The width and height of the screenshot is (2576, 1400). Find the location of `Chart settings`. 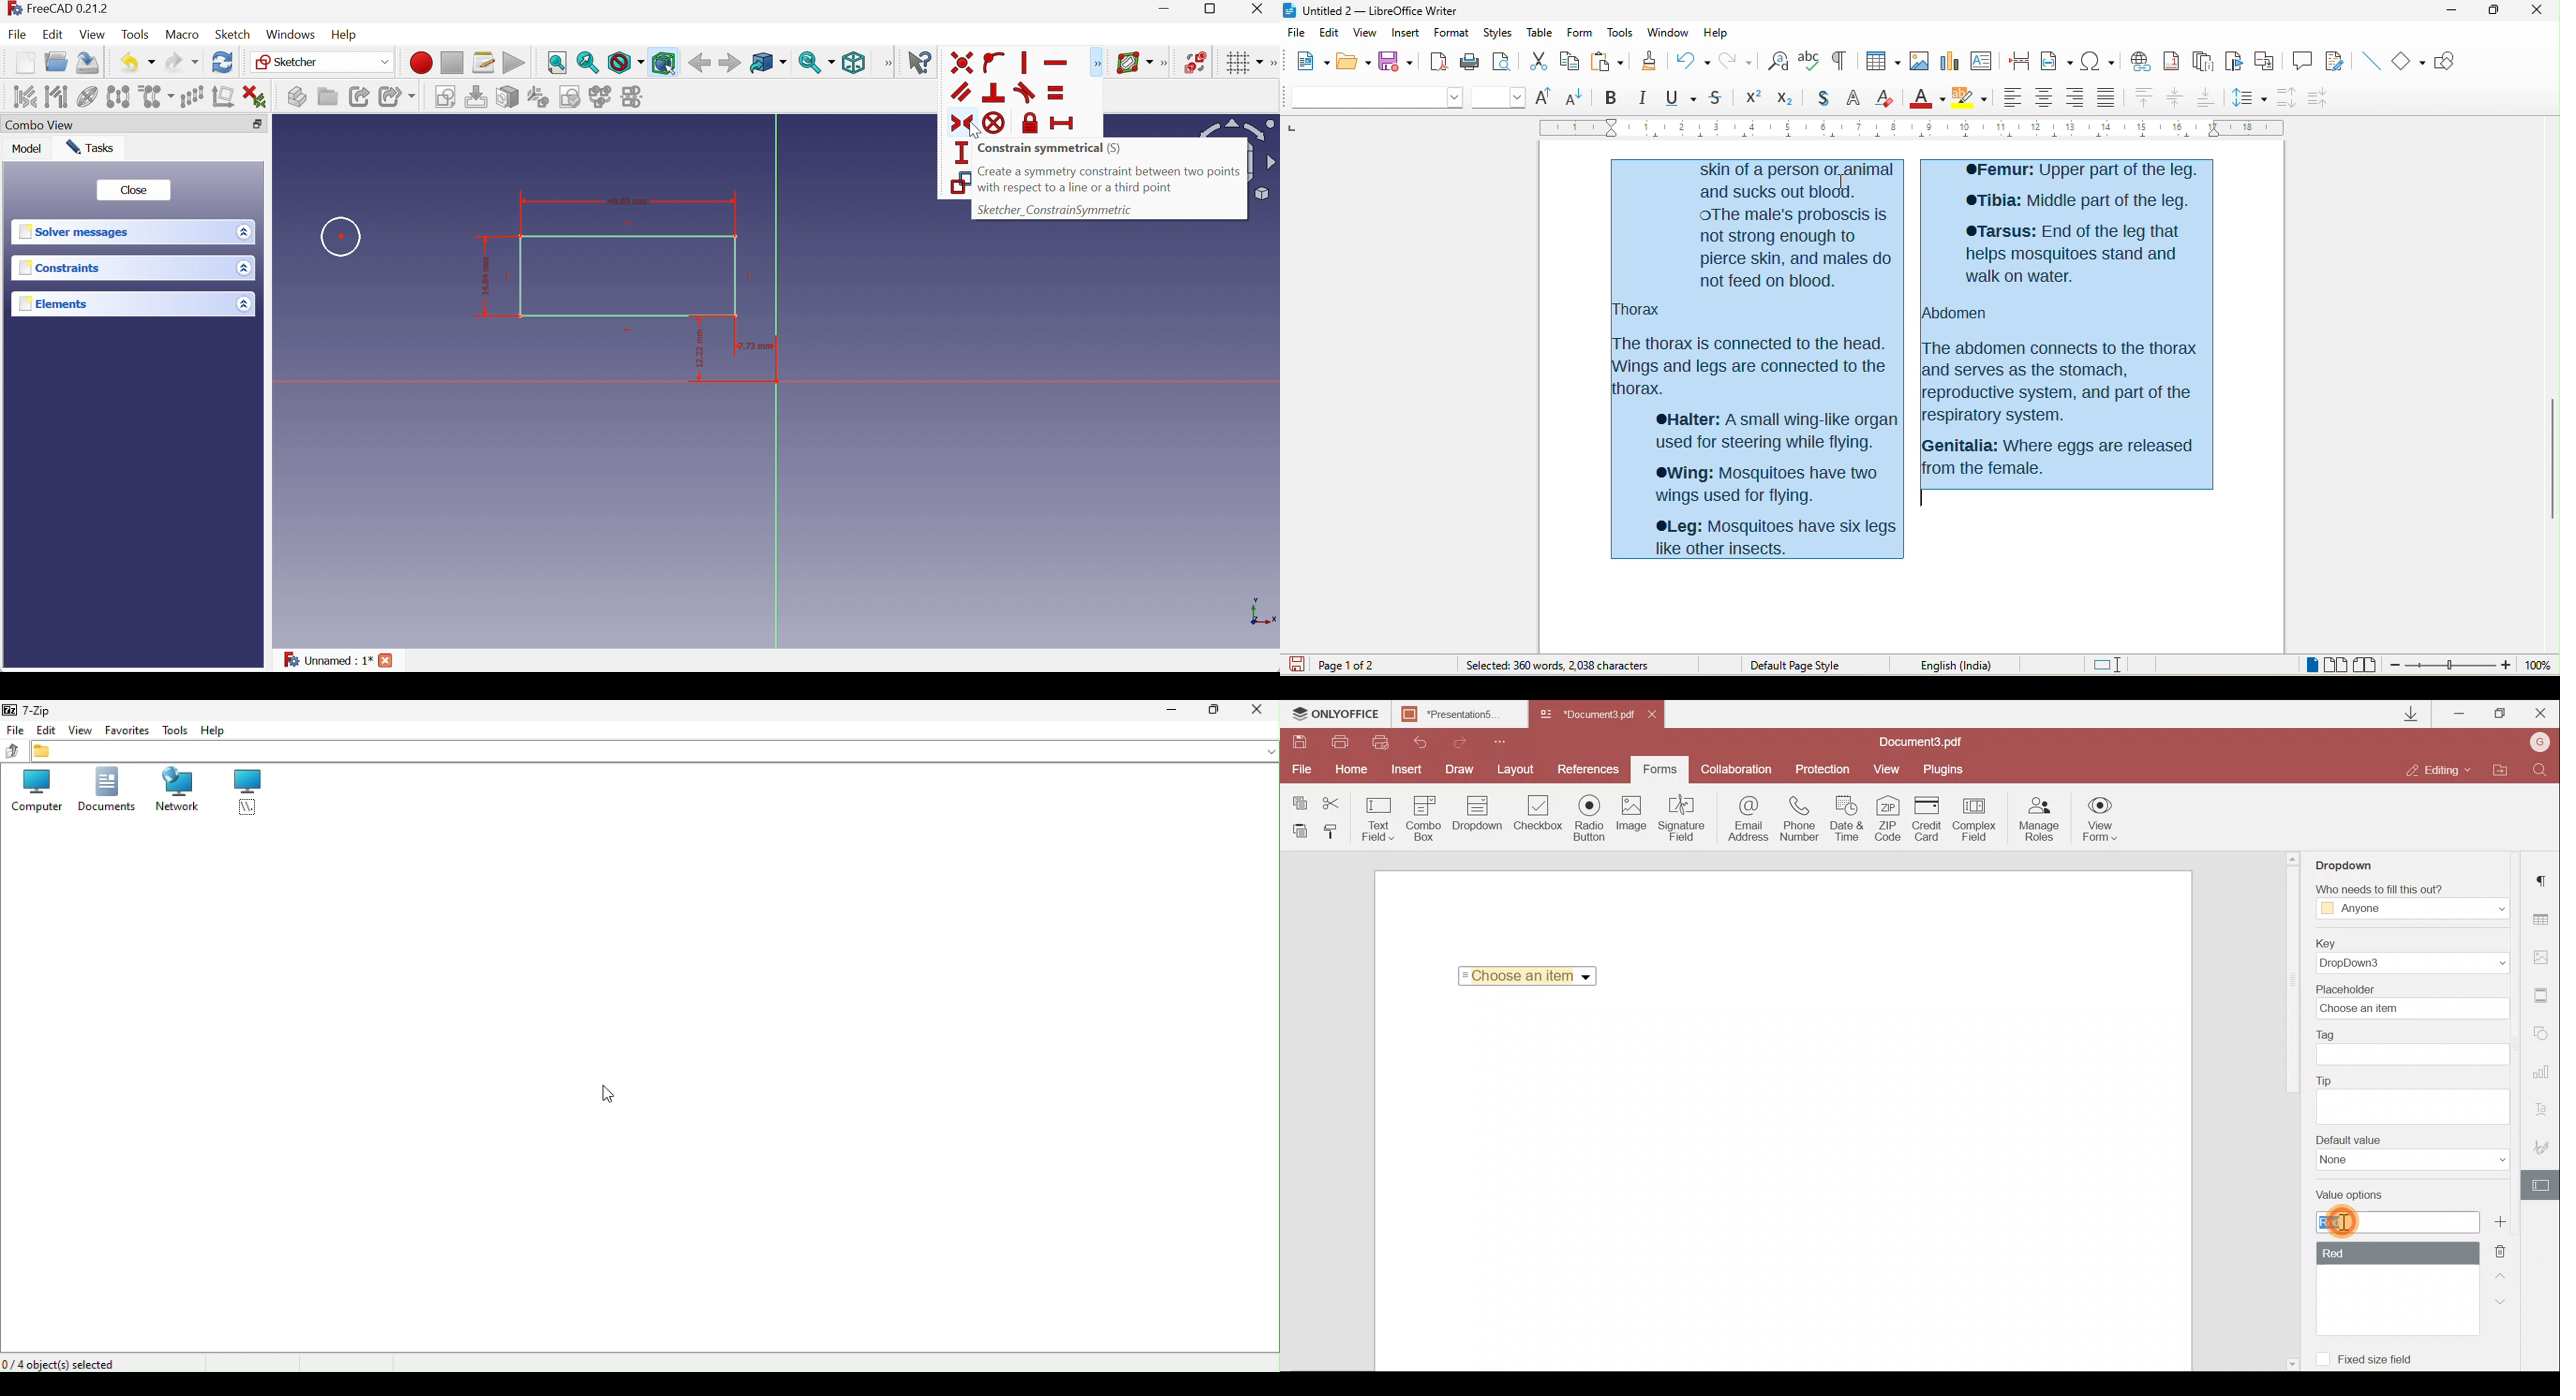

Chart settings is located at coordinates (2544, 1072).